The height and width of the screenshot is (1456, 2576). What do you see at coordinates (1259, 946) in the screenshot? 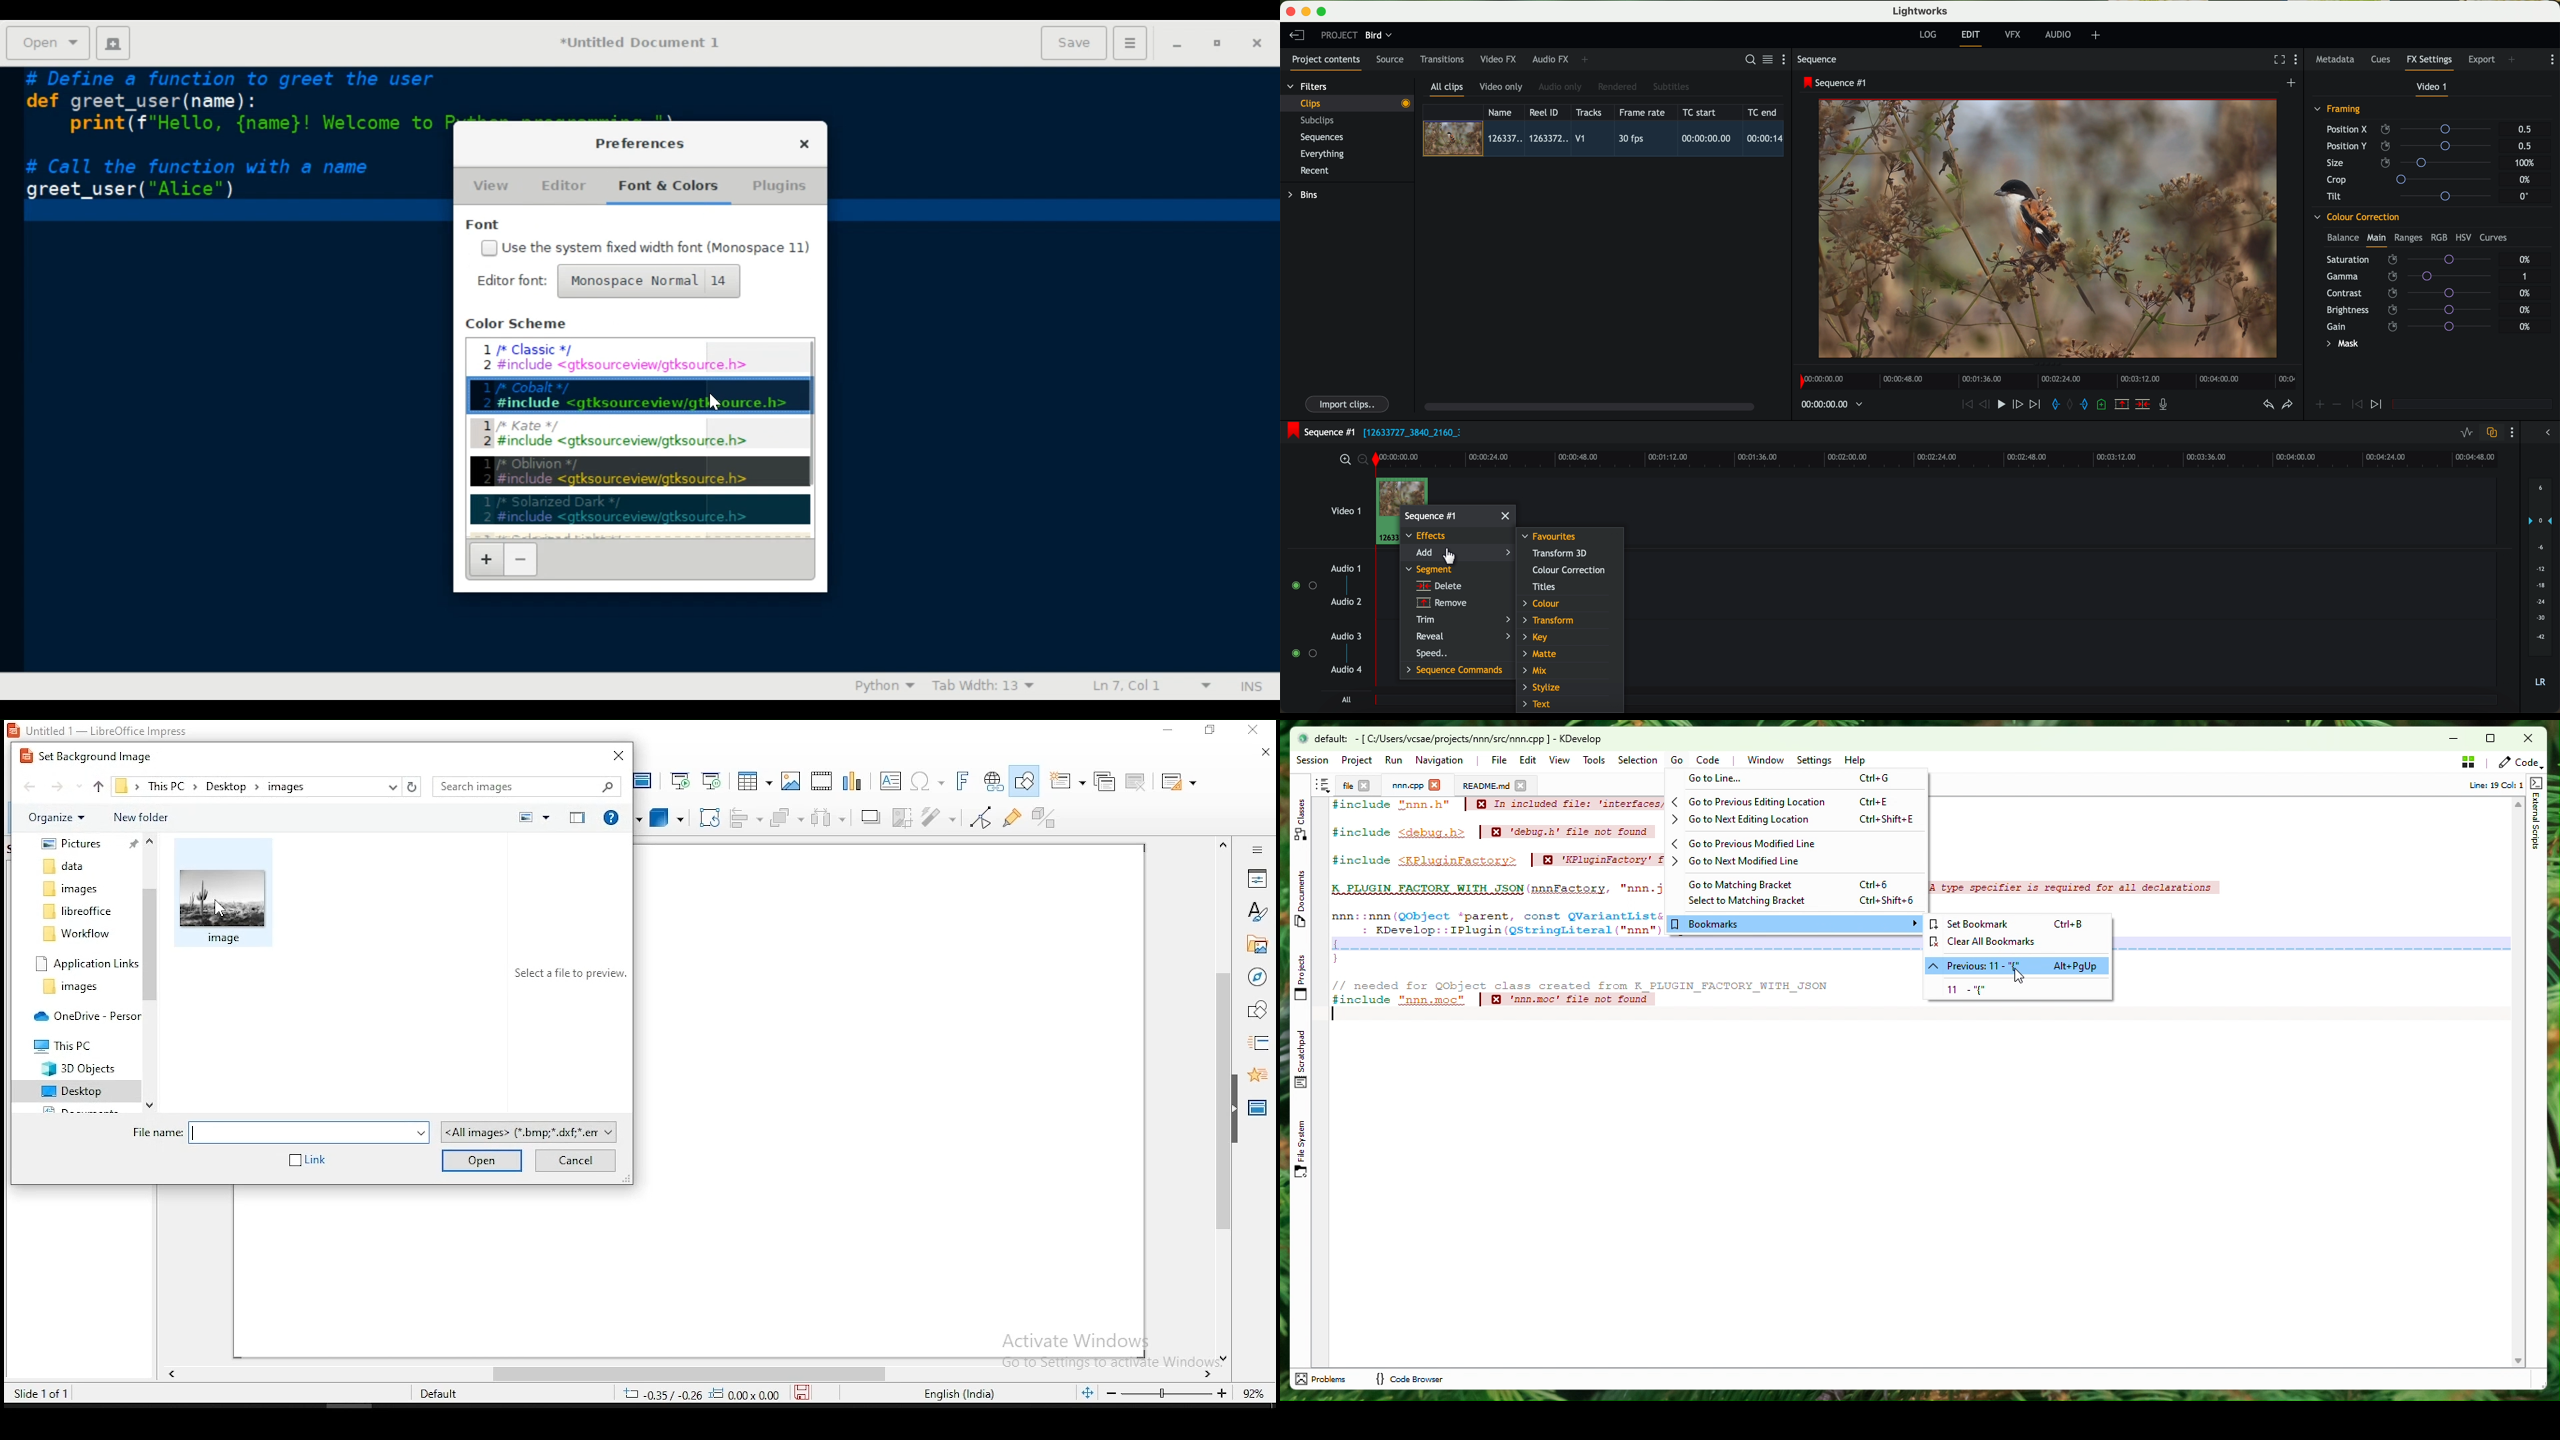
I see `gallery` at bounding box center [1259, 946].